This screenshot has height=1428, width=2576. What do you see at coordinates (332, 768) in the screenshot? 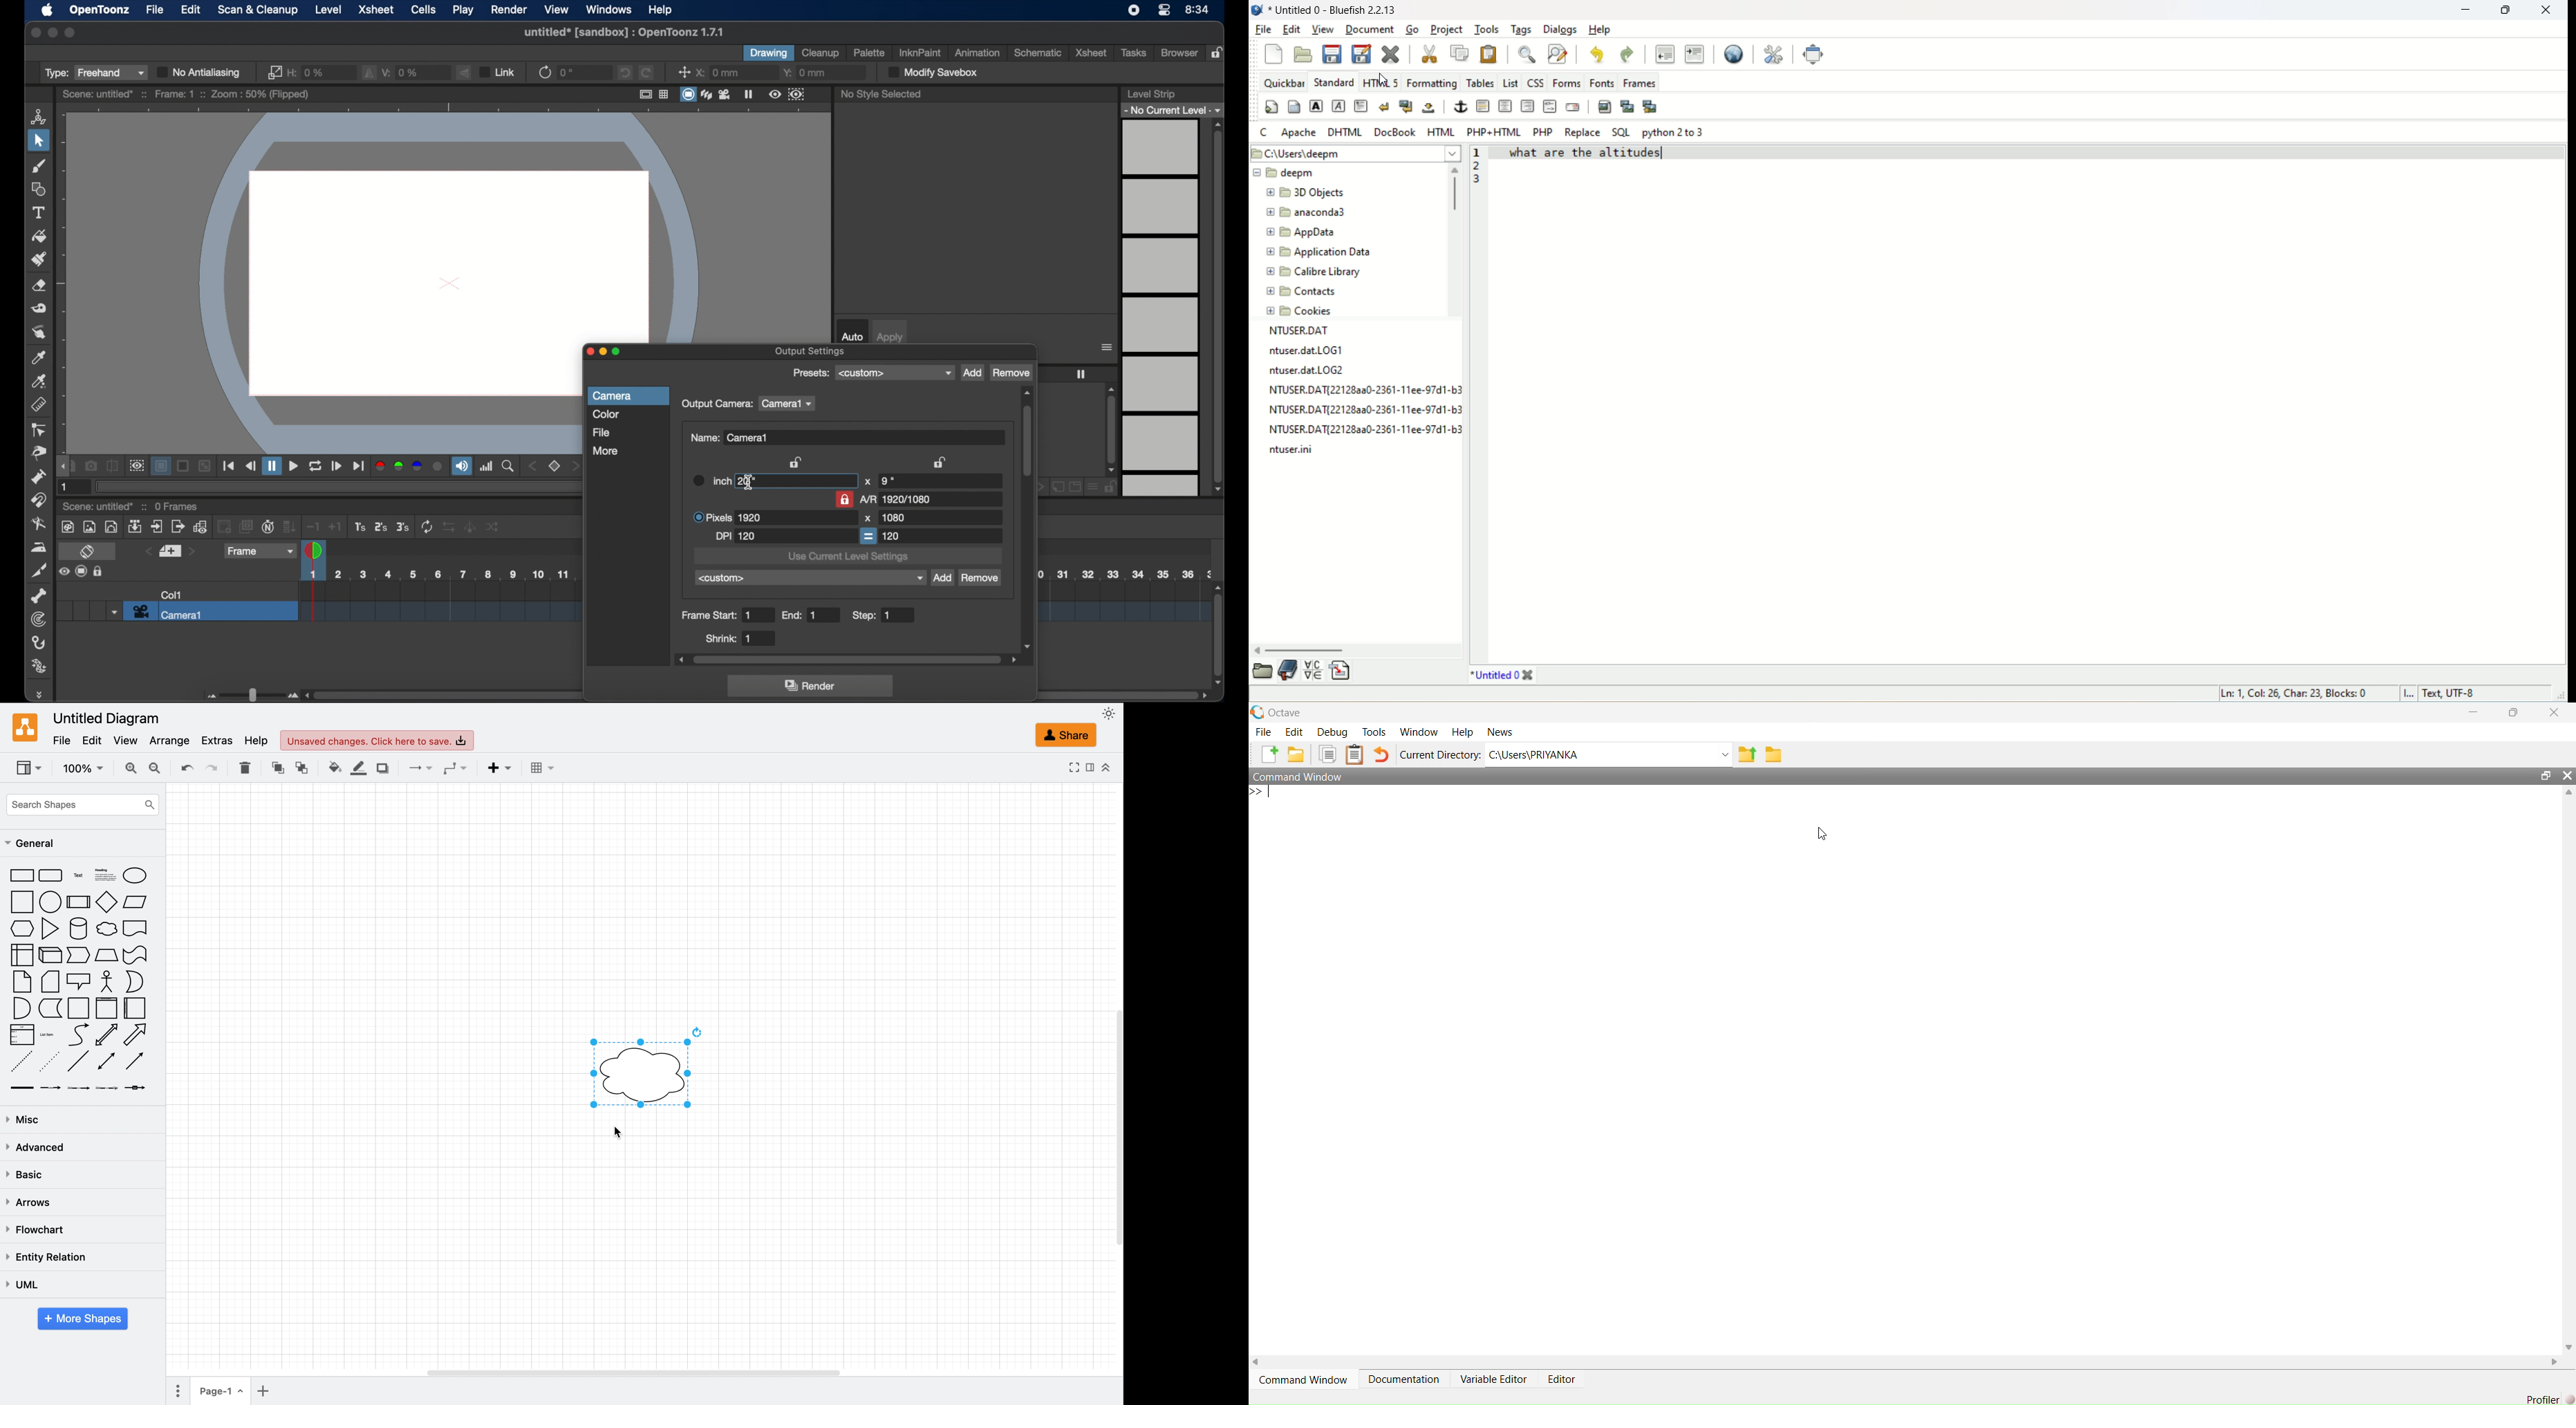
I see `fill color` at bounding box center [332, 768].